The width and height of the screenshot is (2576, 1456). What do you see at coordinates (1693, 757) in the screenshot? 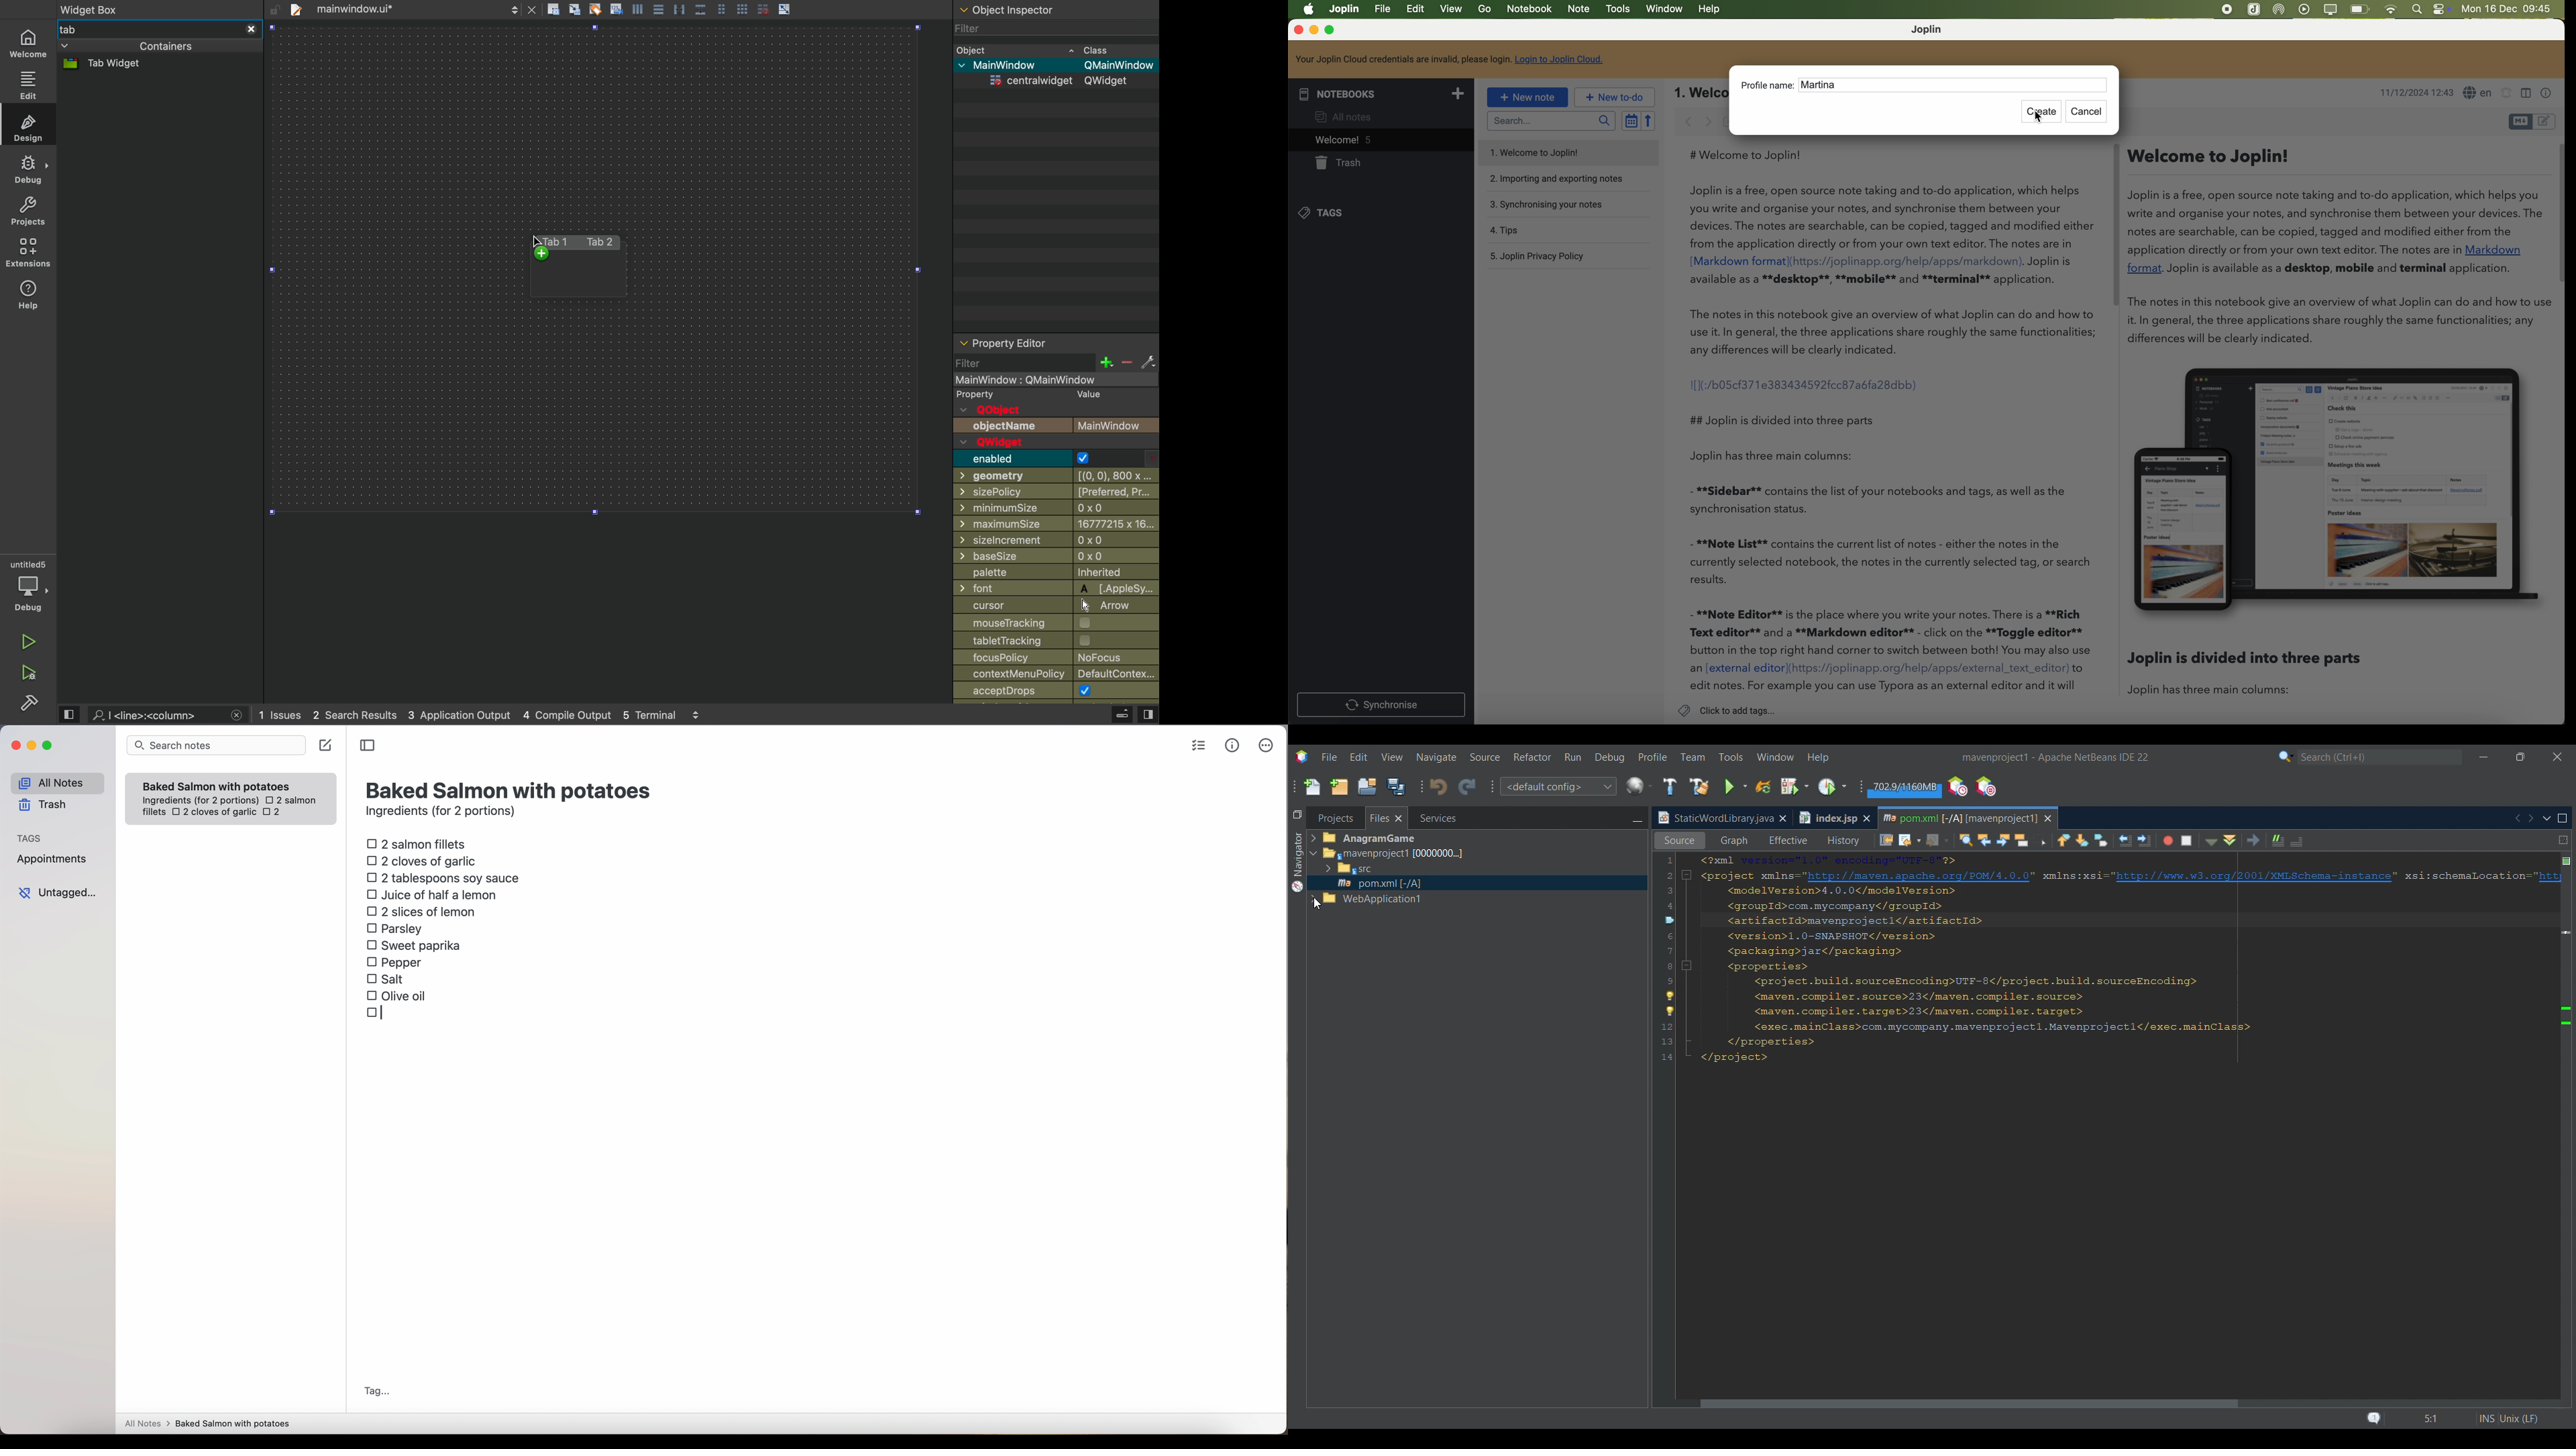
I see `Team menu` at bounding box center [1693, 757].